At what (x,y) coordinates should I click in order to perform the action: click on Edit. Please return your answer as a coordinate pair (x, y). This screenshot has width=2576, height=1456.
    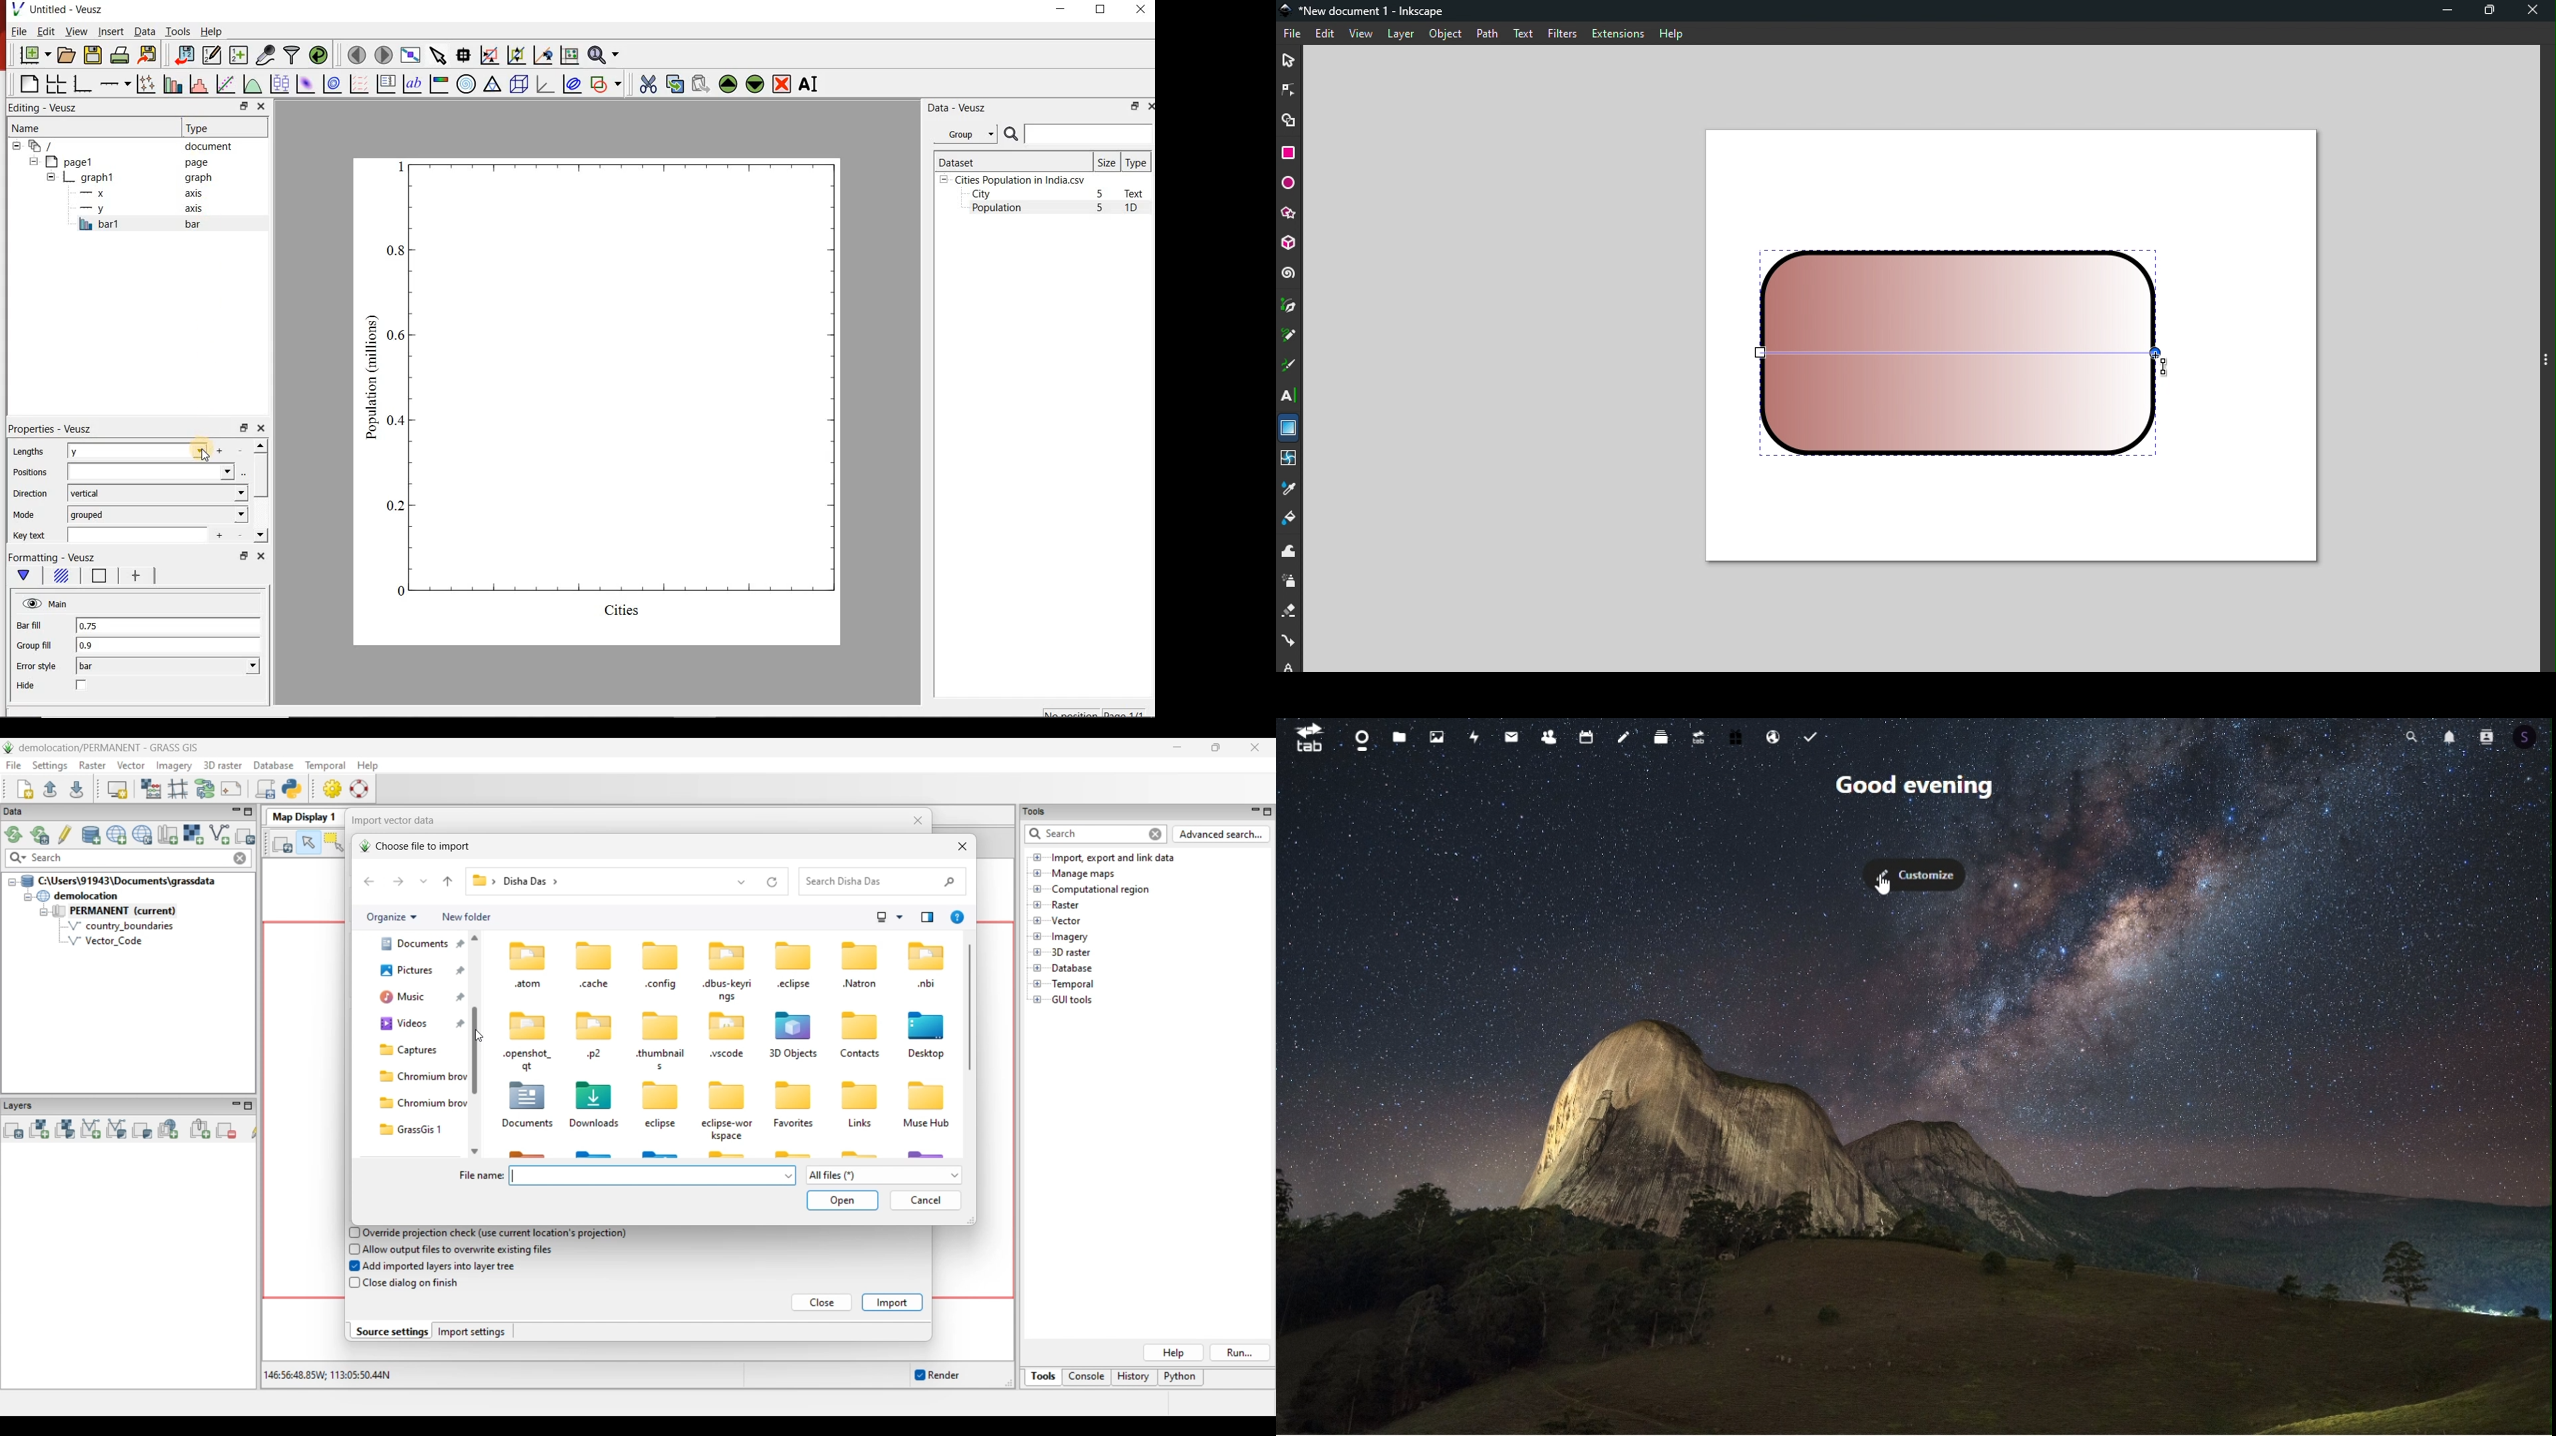
    Looking at the image, I should click on (45, 32).